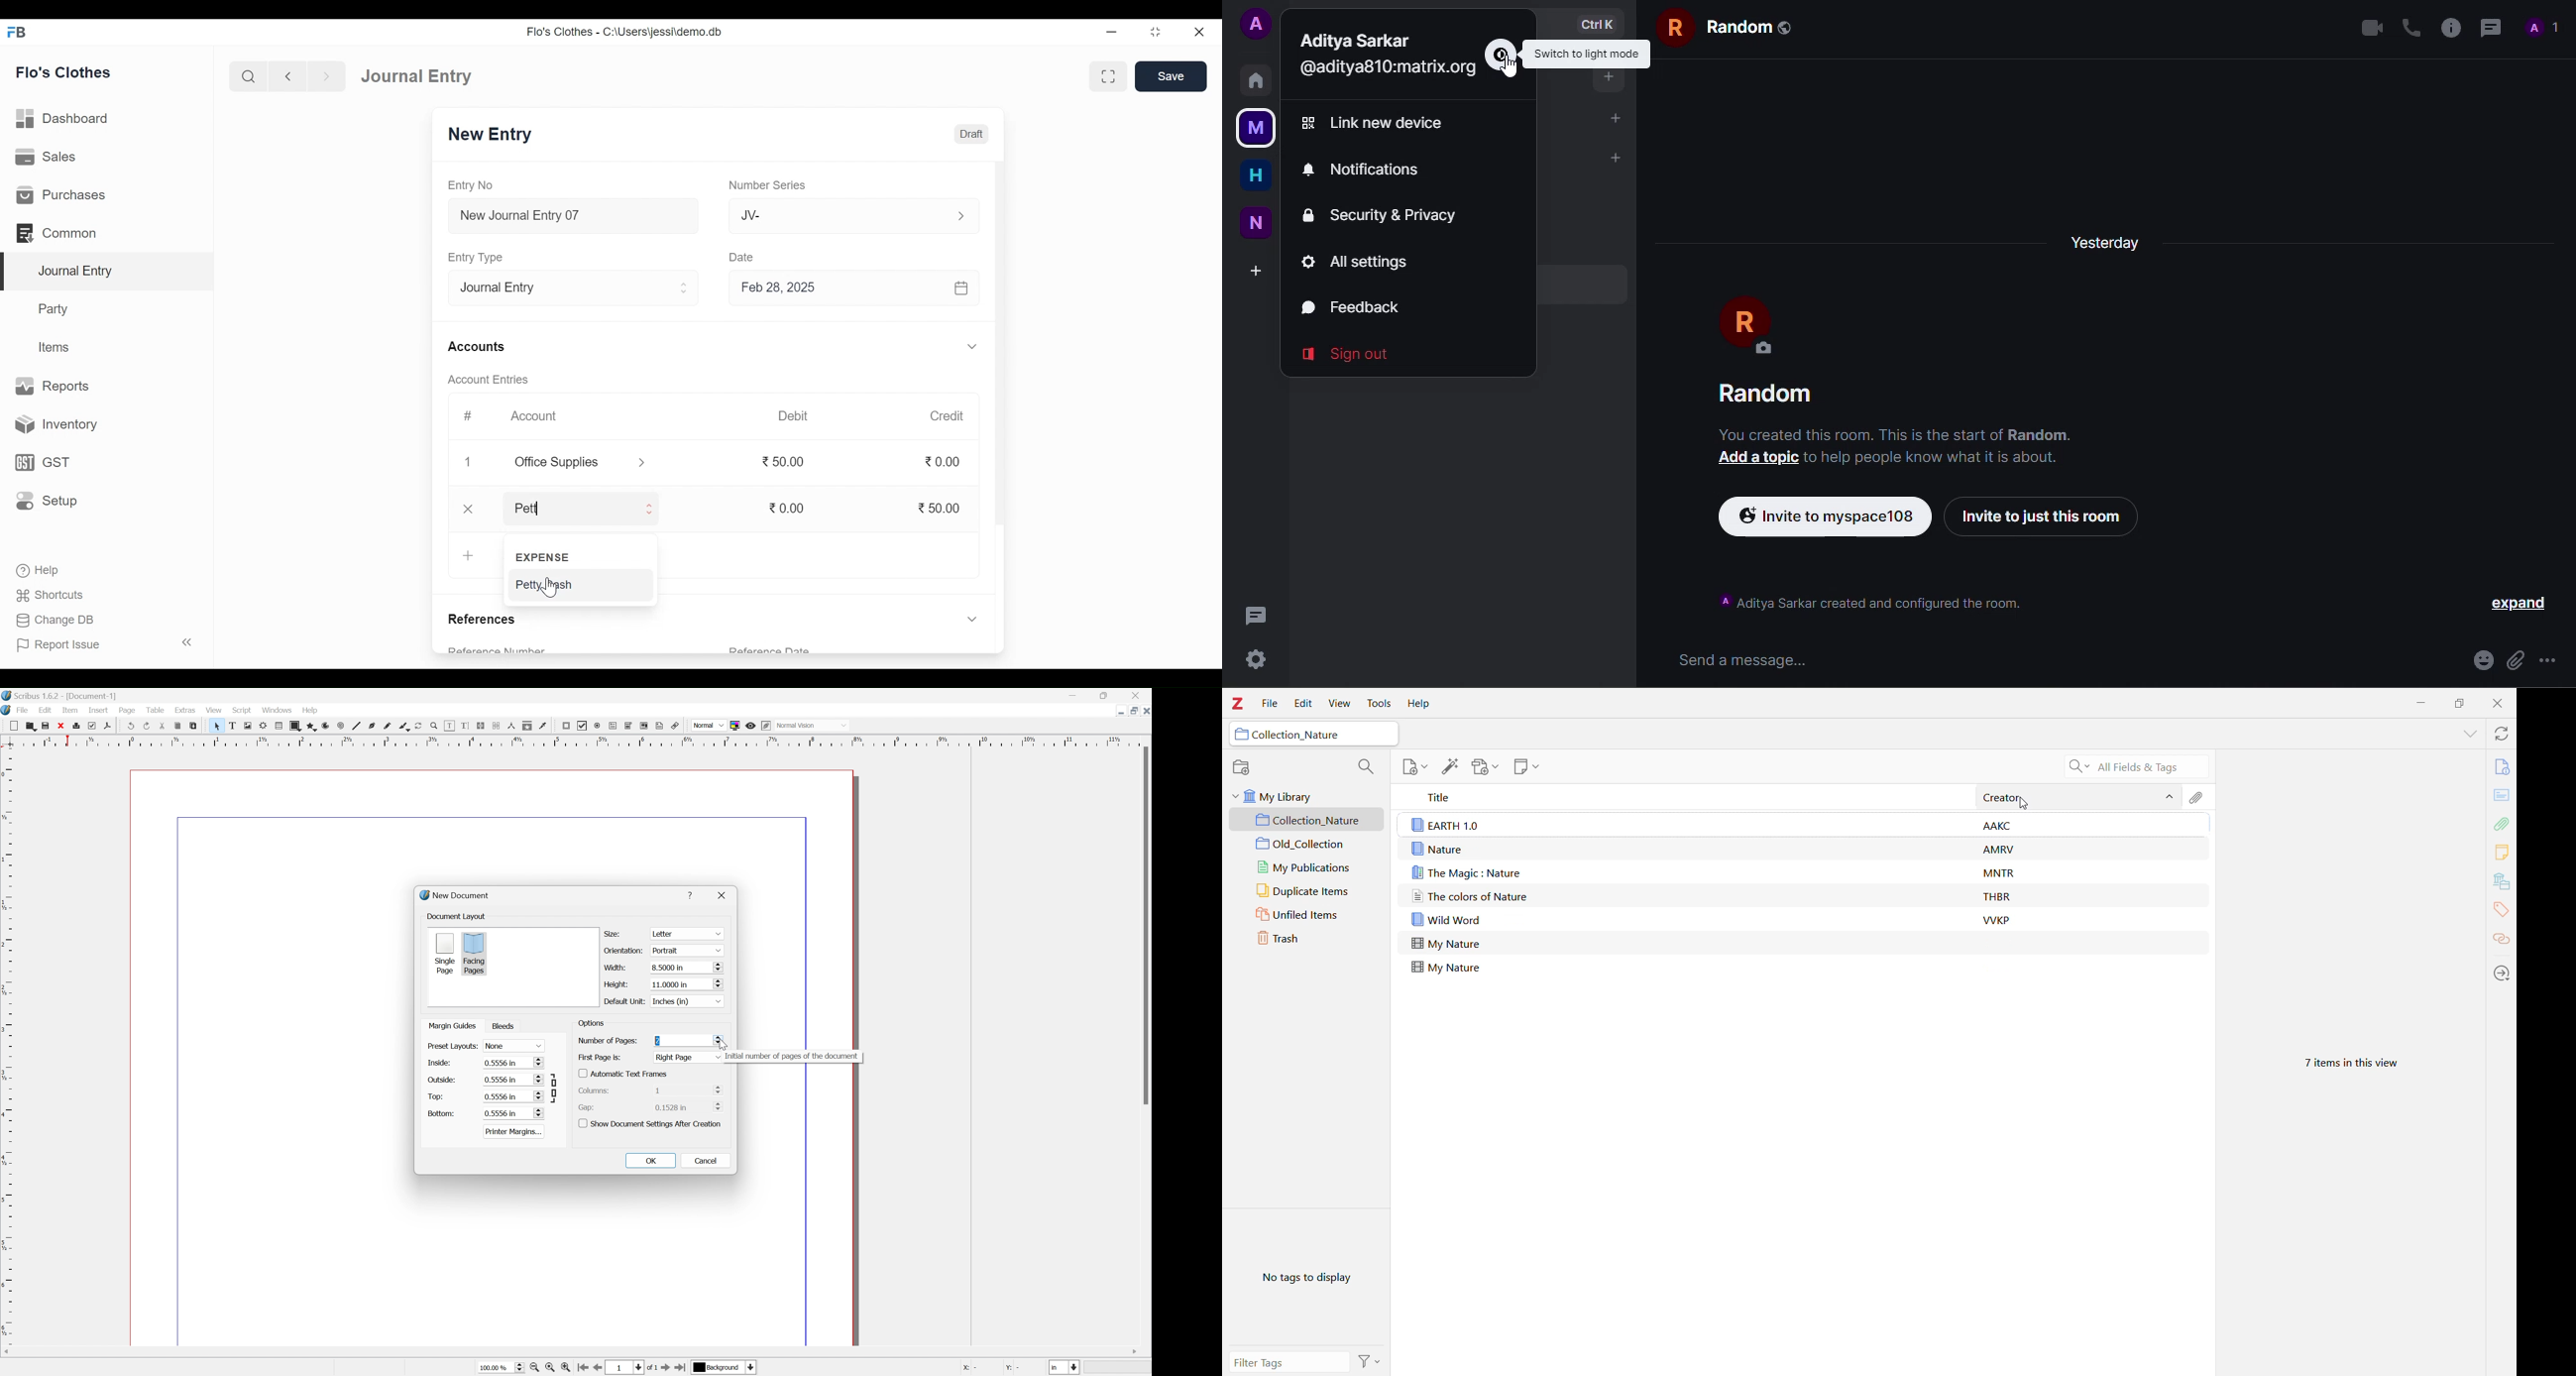  What do you see at coordinates (1750, 659) in the screenshot?
I see `send message` at bounding box center [1750, 659].